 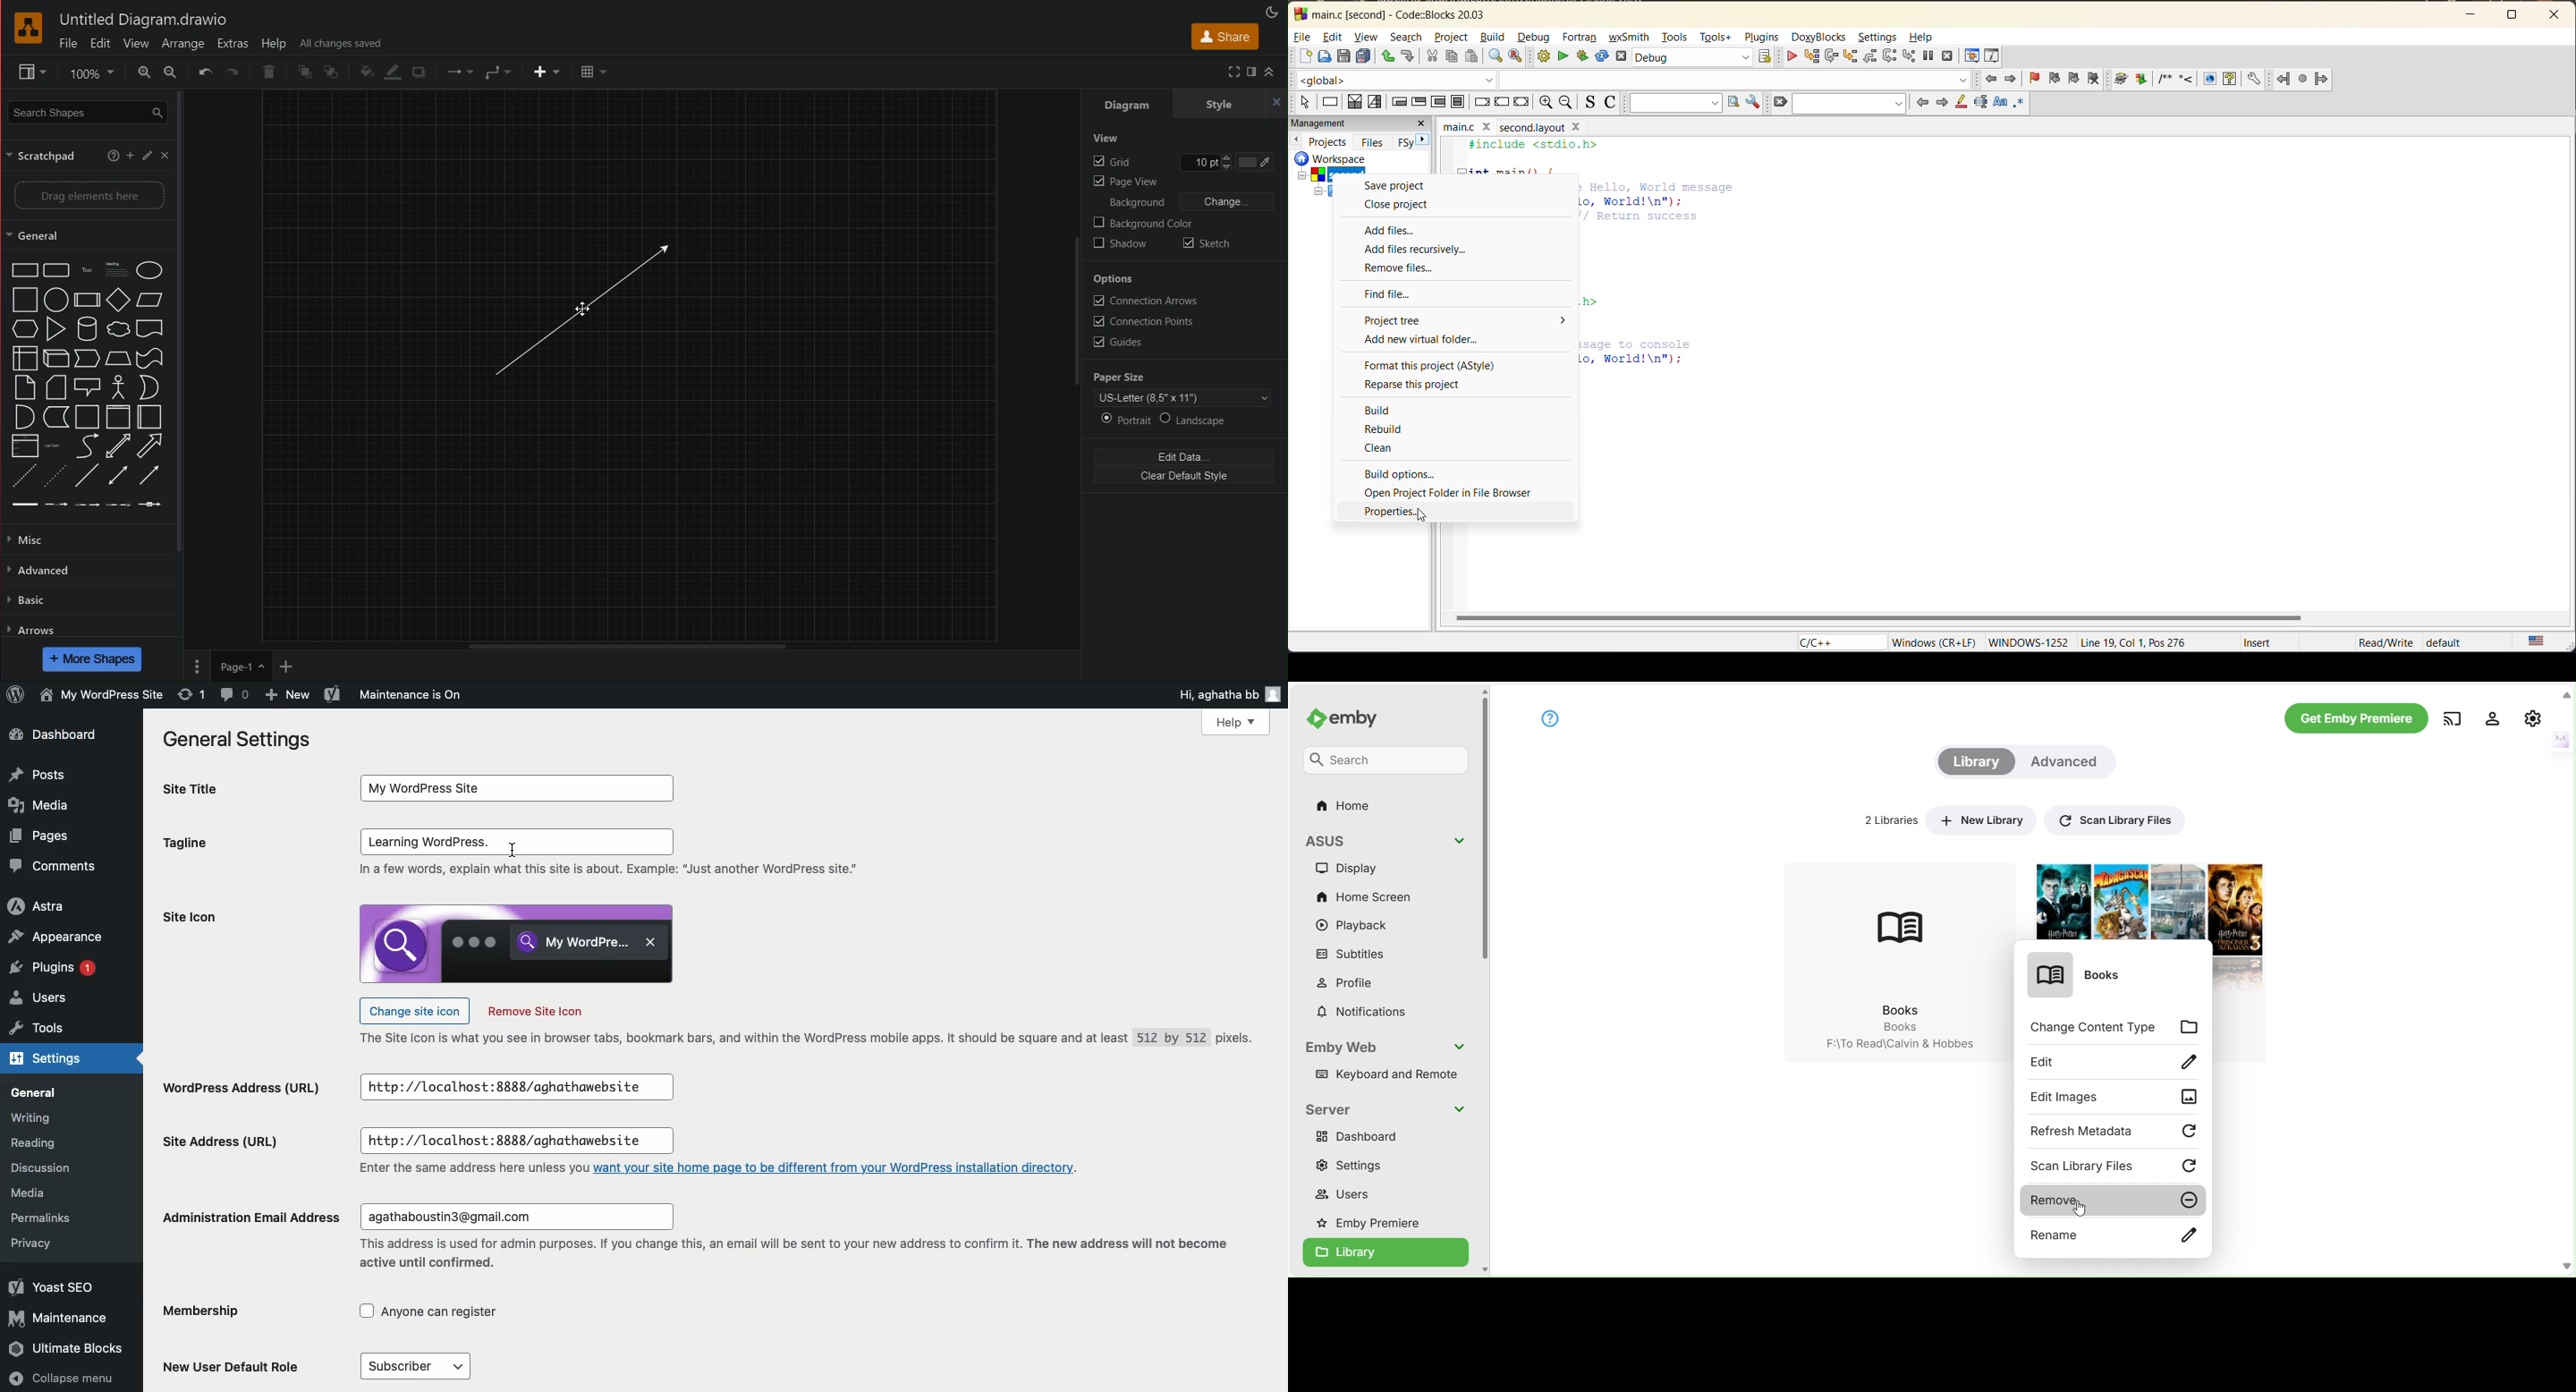 What do you see at coordinates (1323, 57) in the screenshot?
I see `open` at bounding box center [1323, 57].